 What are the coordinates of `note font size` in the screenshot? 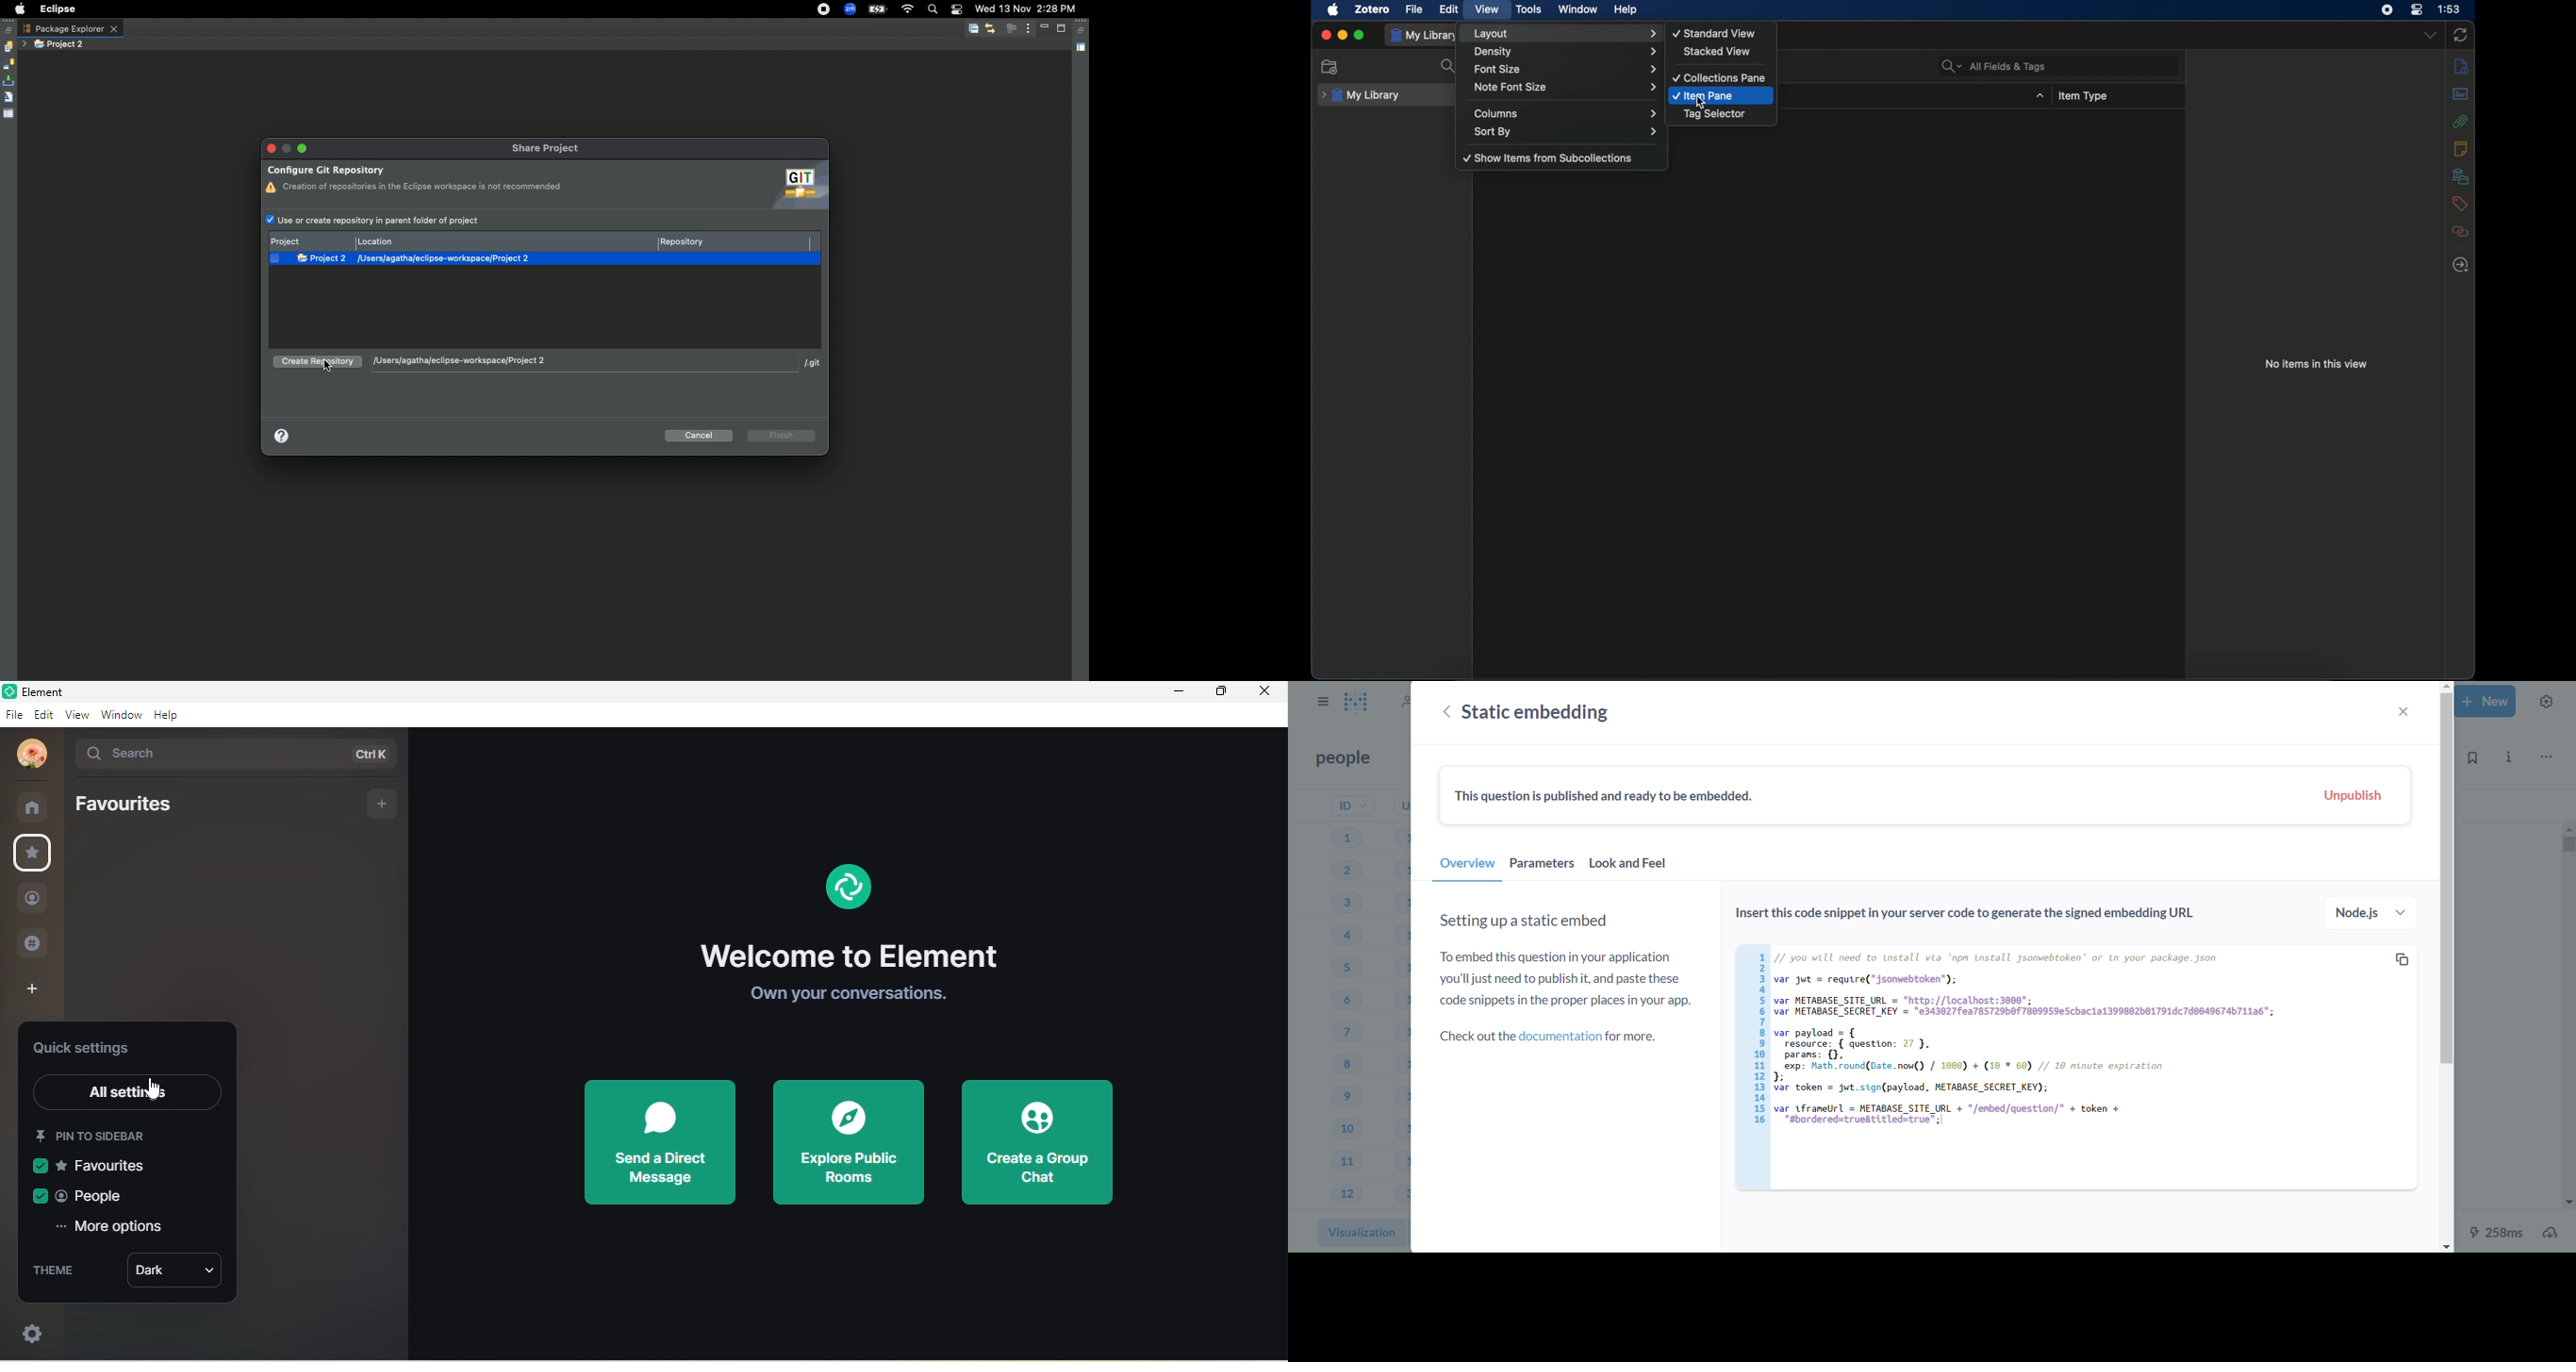 It's located at (1567, 87).